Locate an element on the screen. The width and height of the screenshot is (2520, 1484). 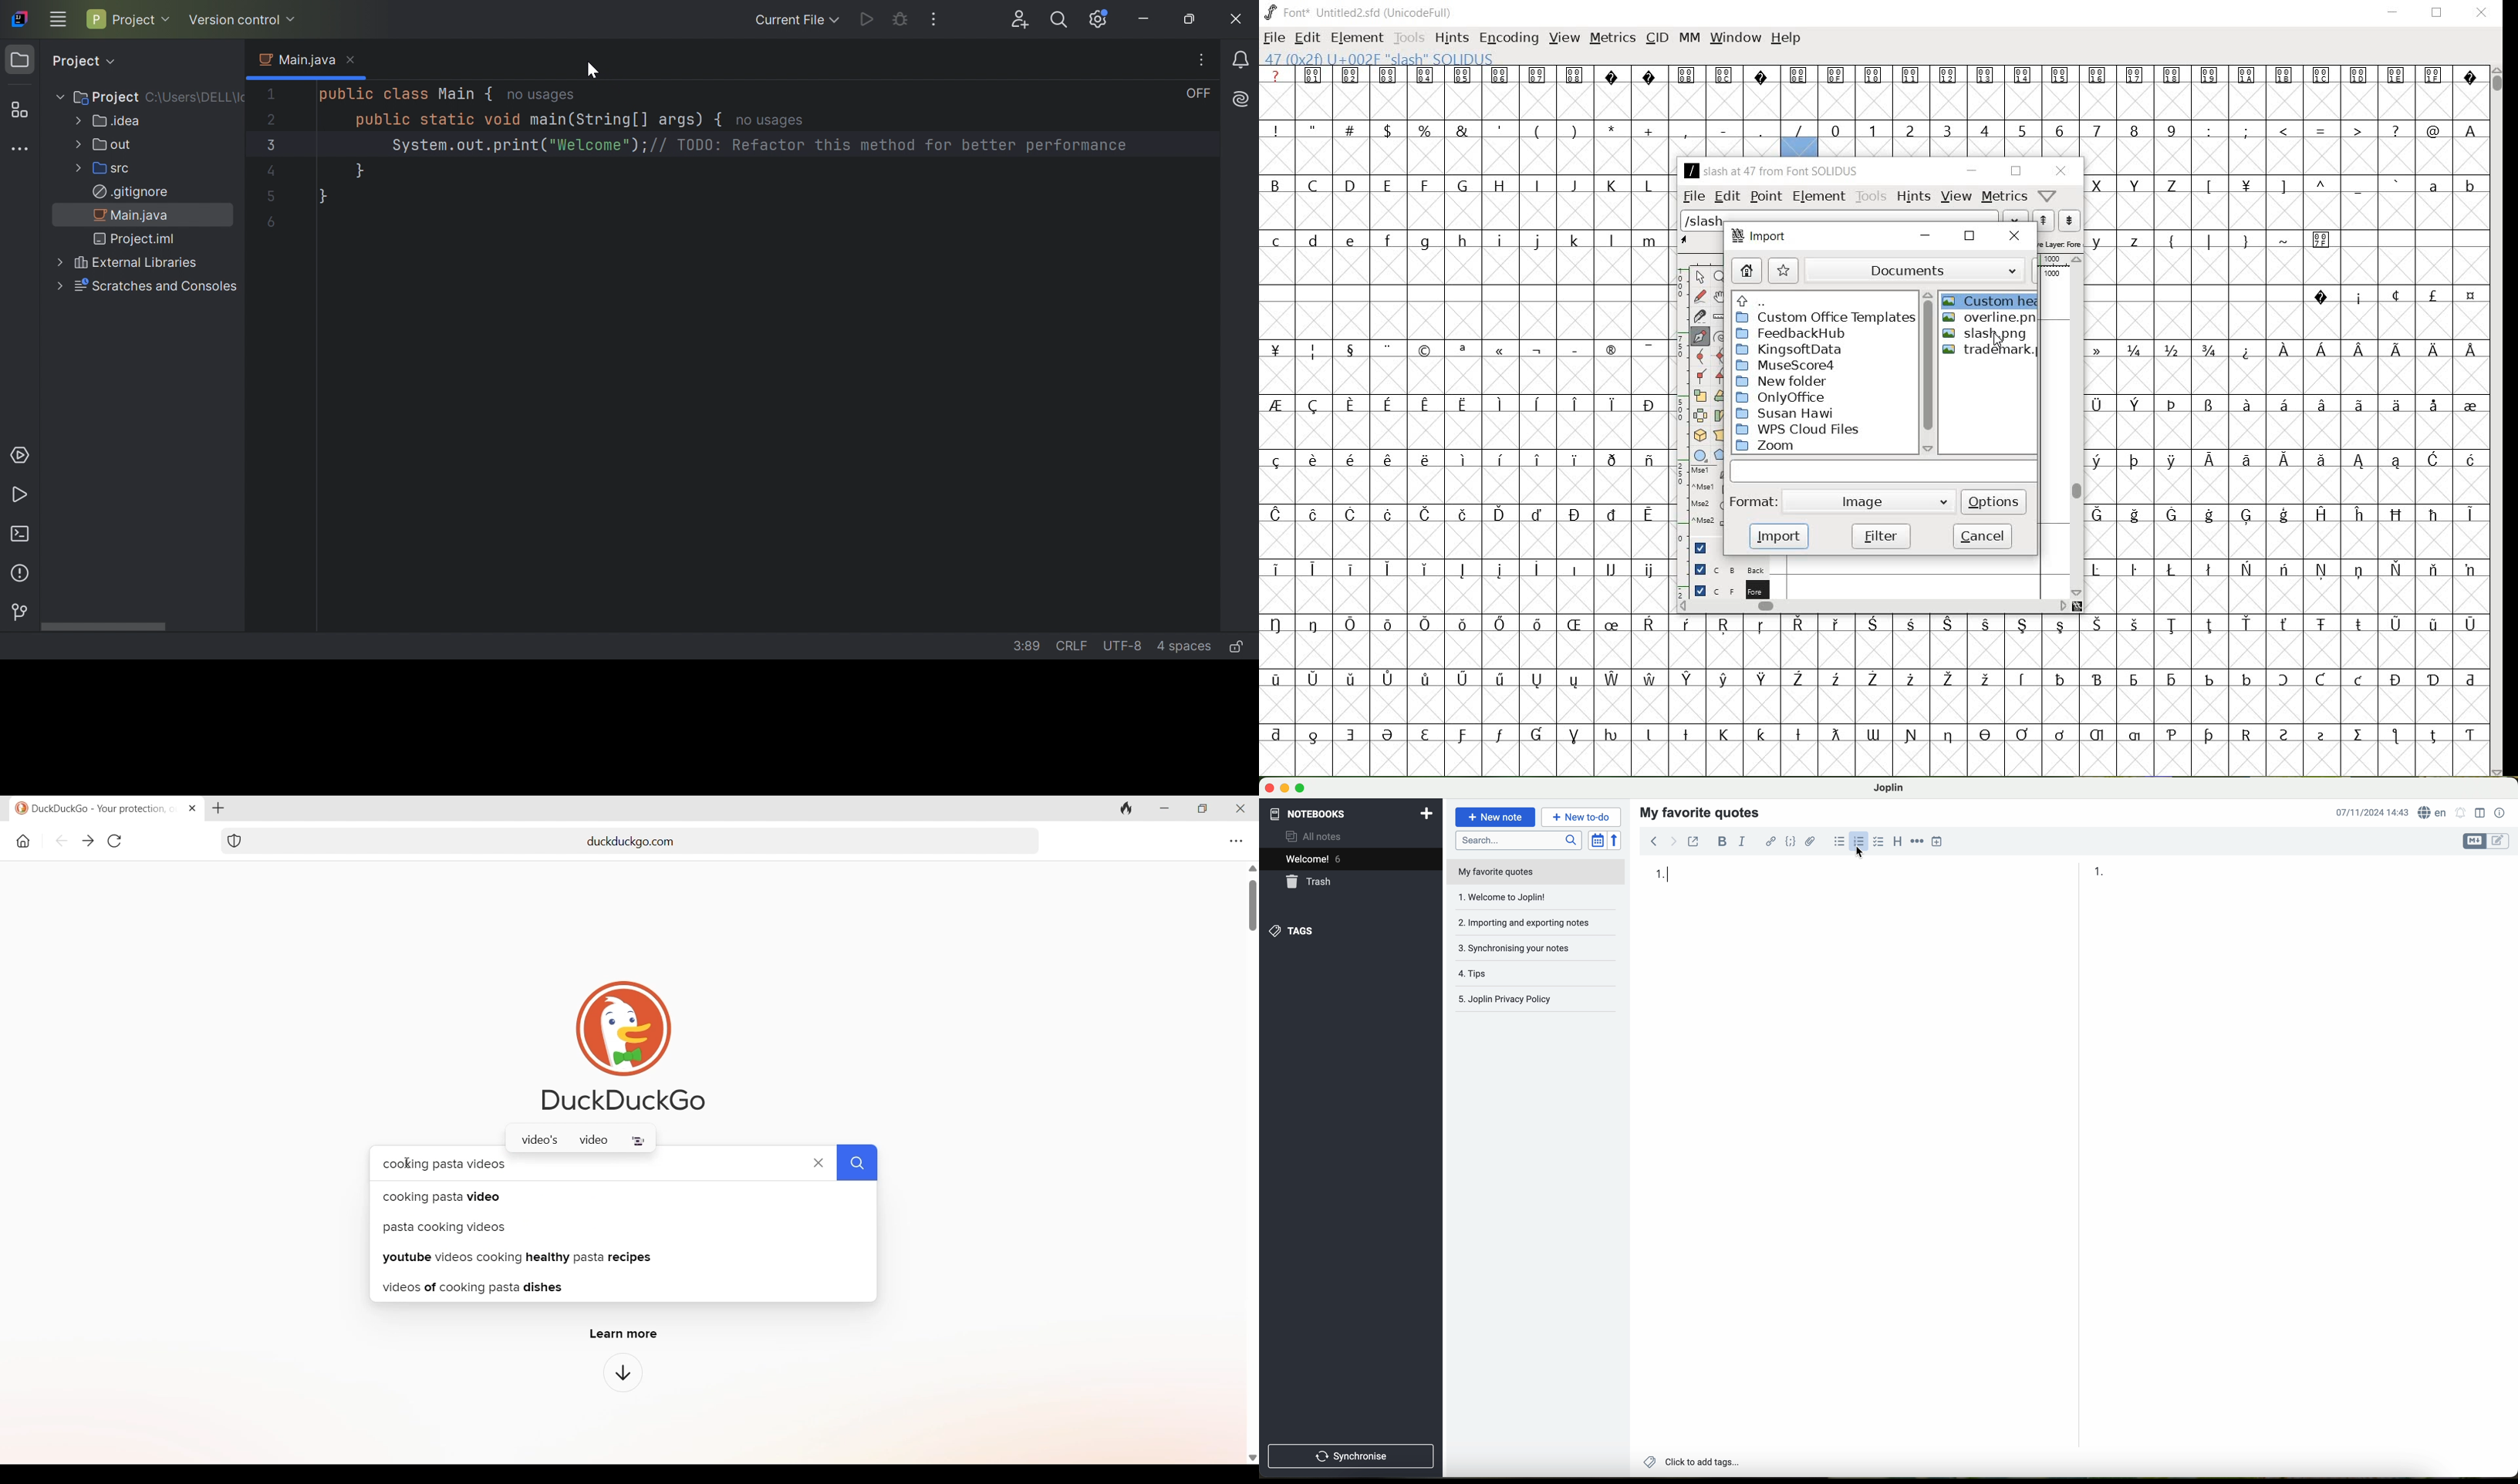
synchronise button is located at coordinates (1352, 1457).